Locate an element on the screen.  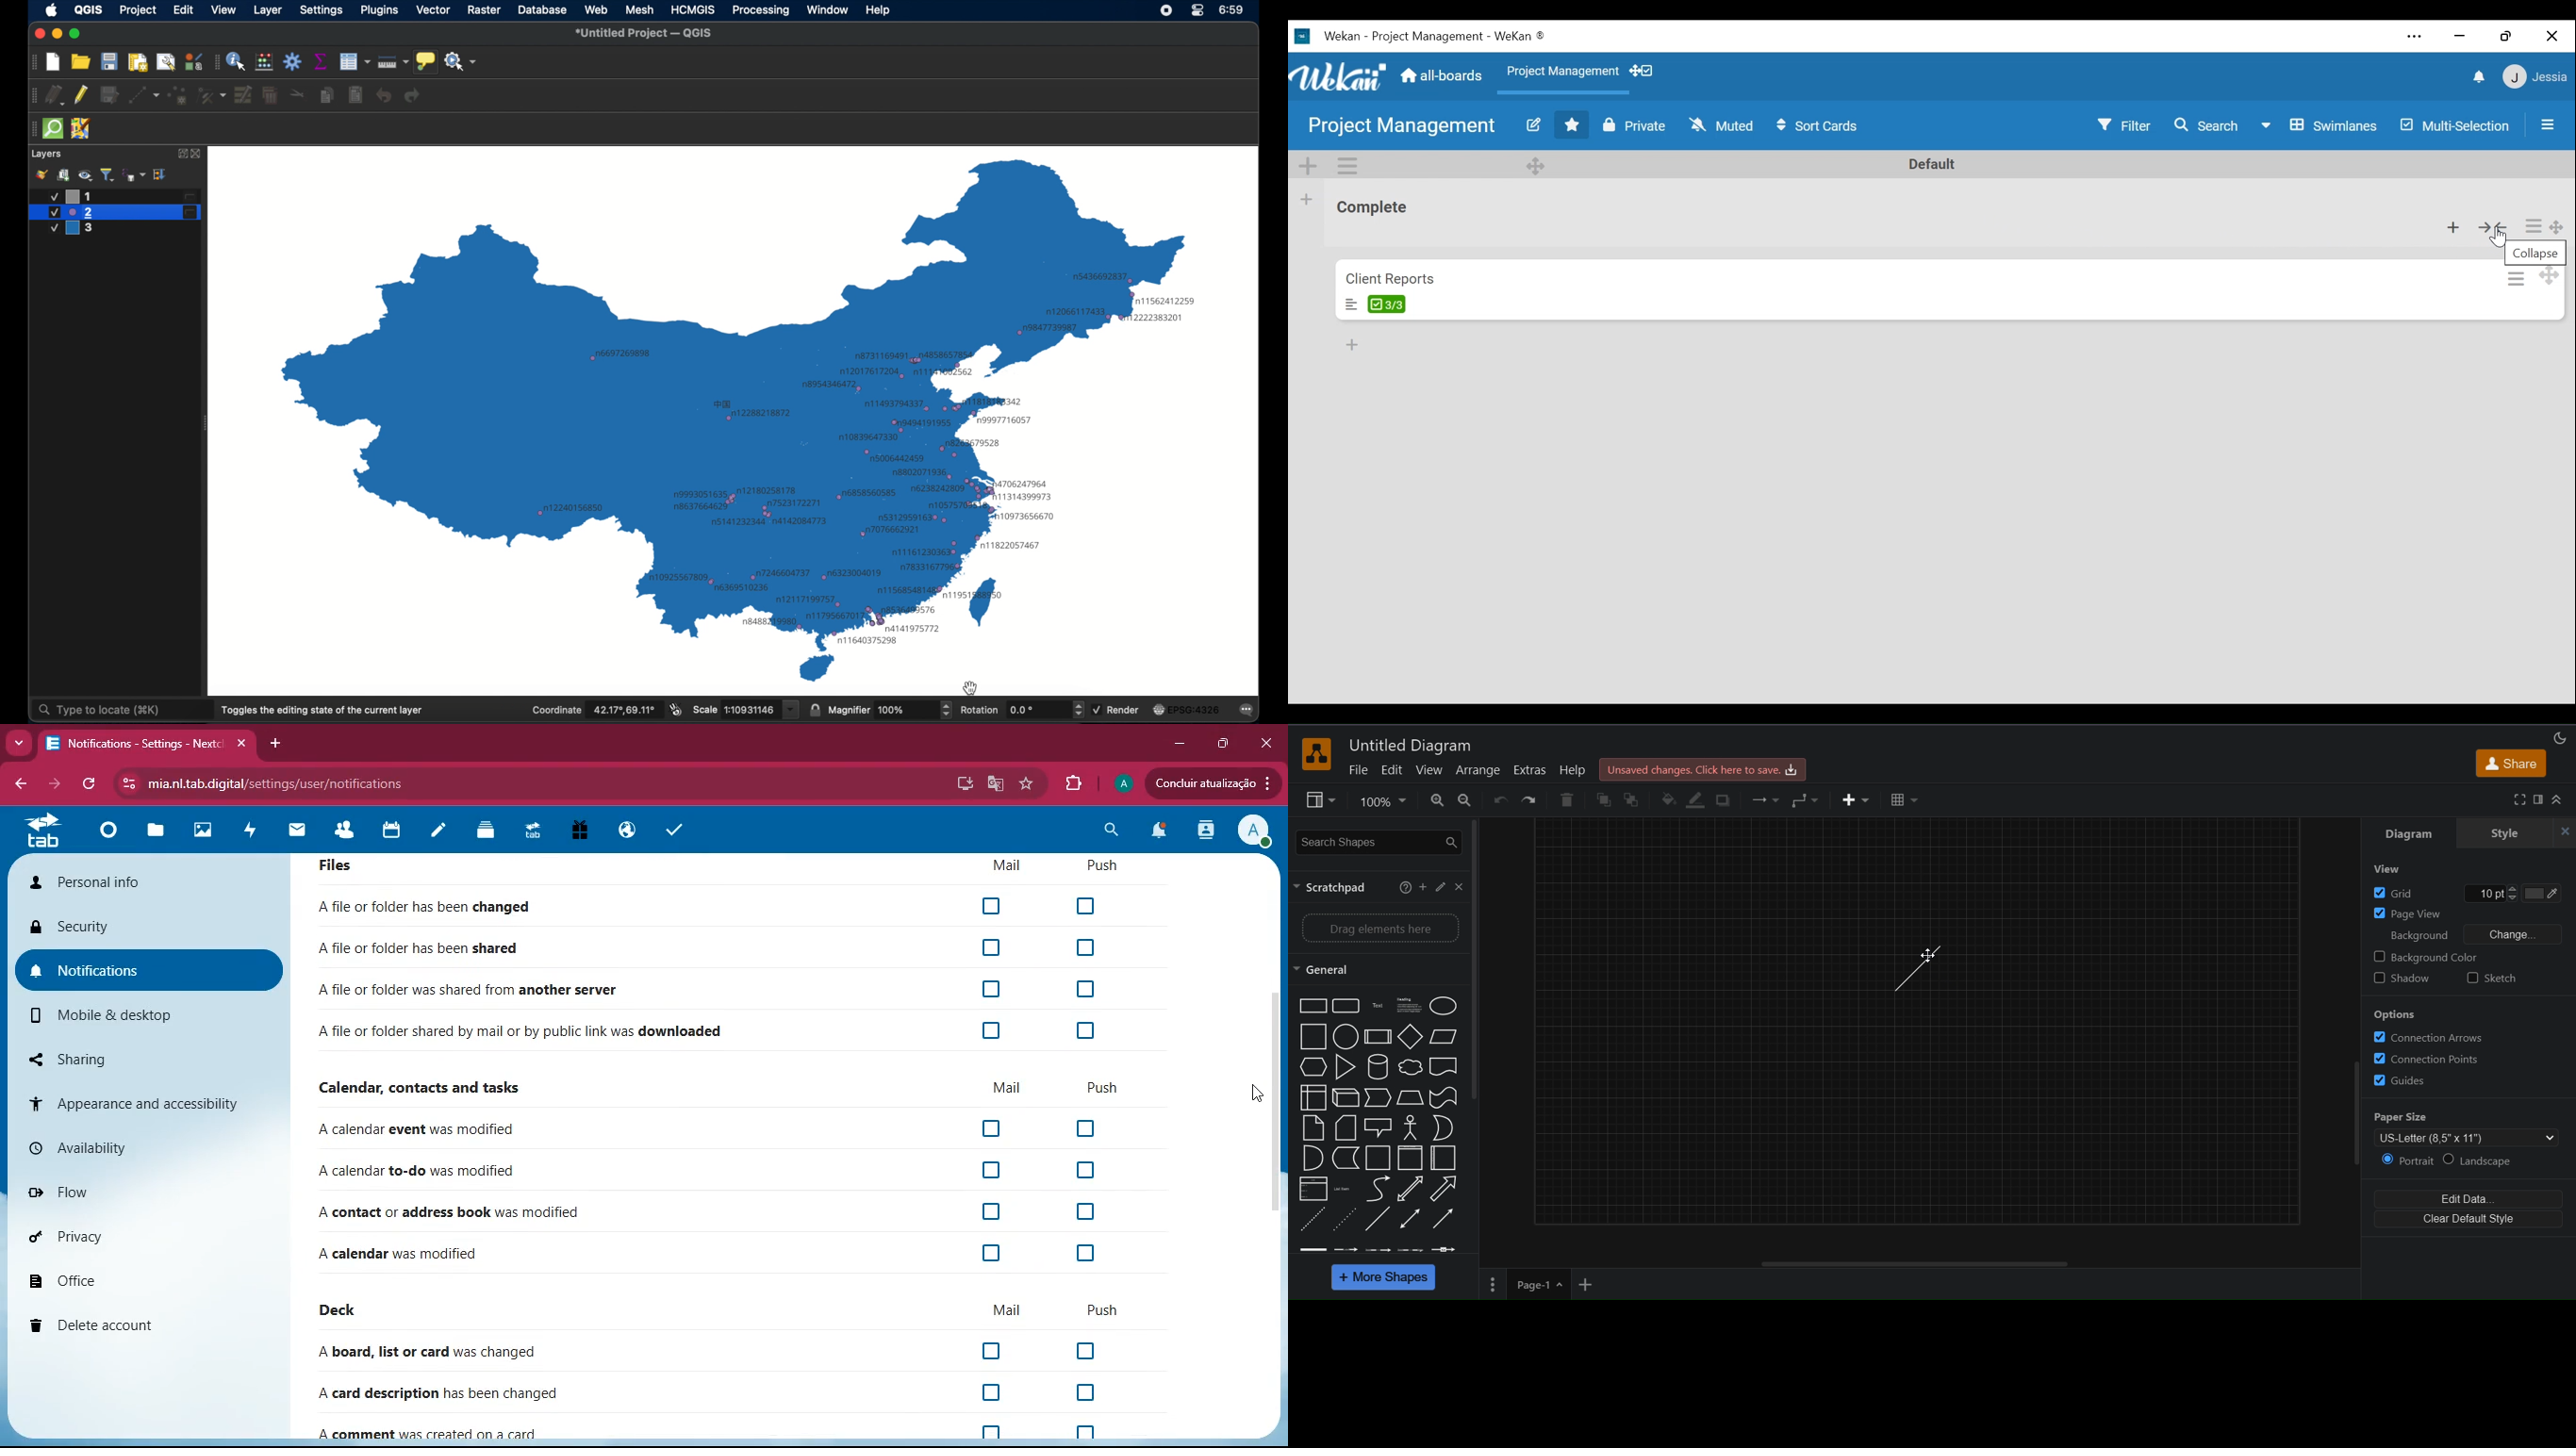
mobile is located at coordinates (134, 1016).